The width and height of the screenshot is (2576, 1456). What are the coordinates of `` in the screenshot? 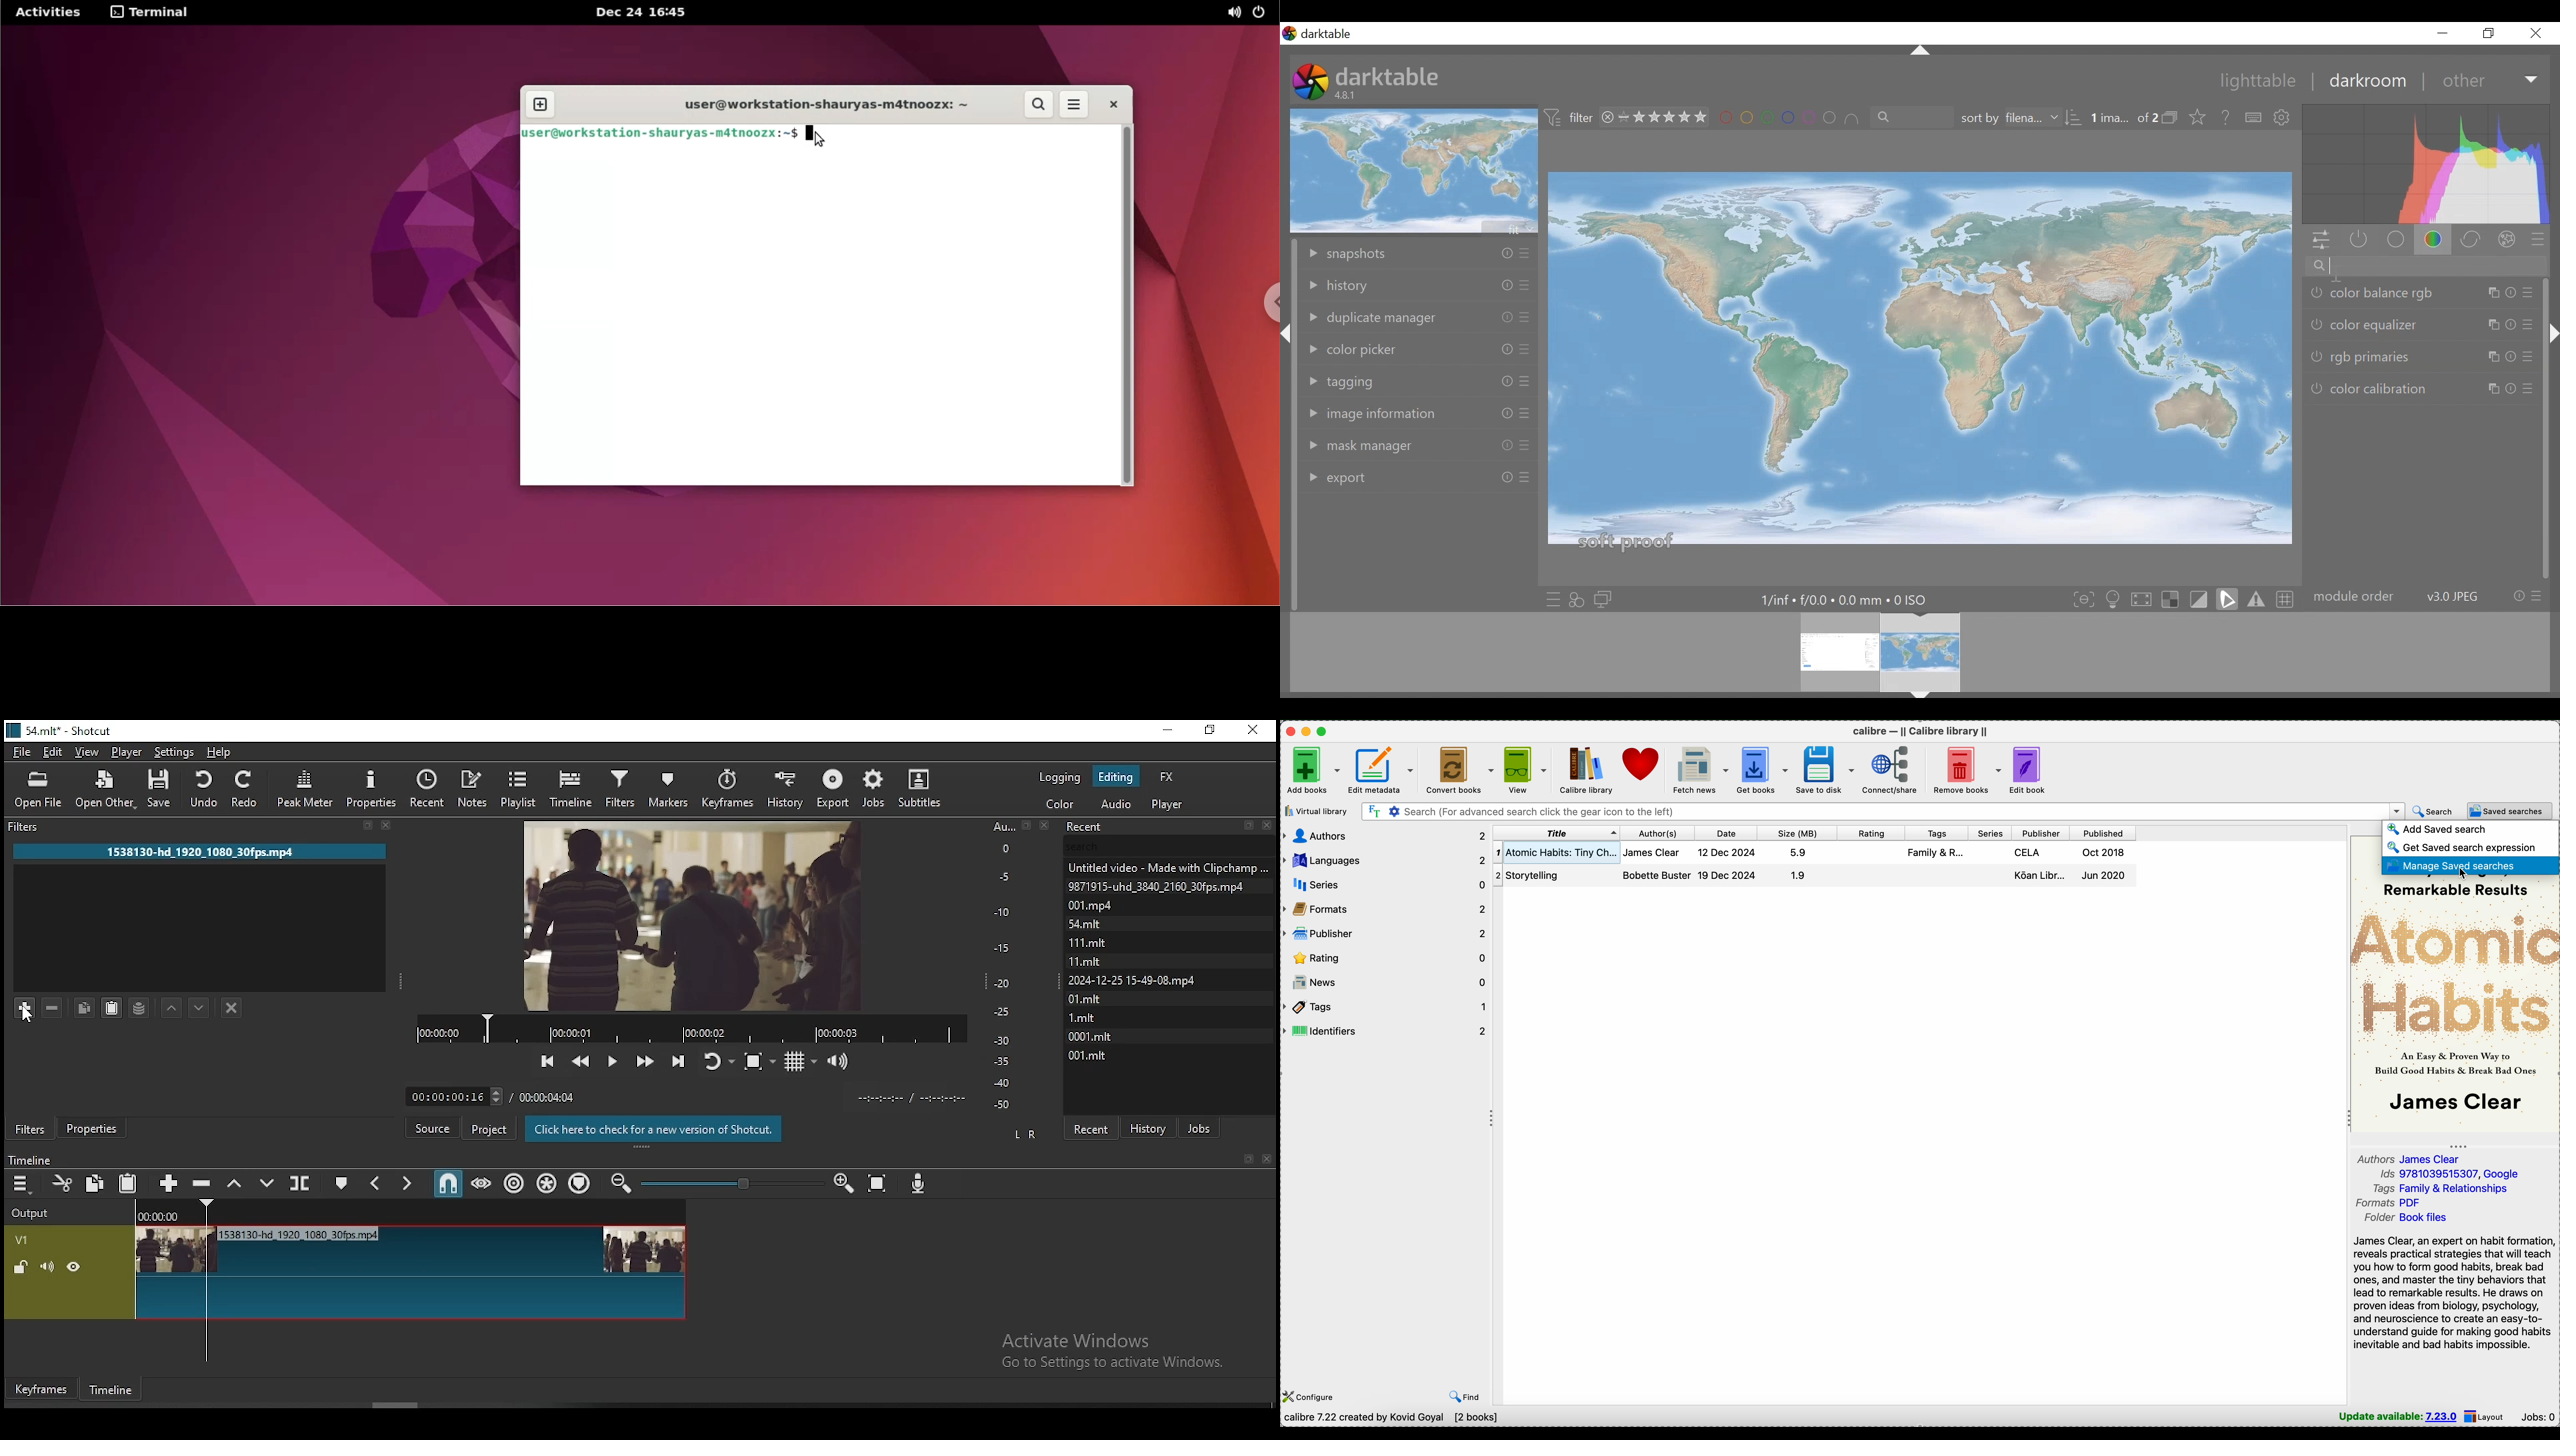 It's located at (1524, 351).